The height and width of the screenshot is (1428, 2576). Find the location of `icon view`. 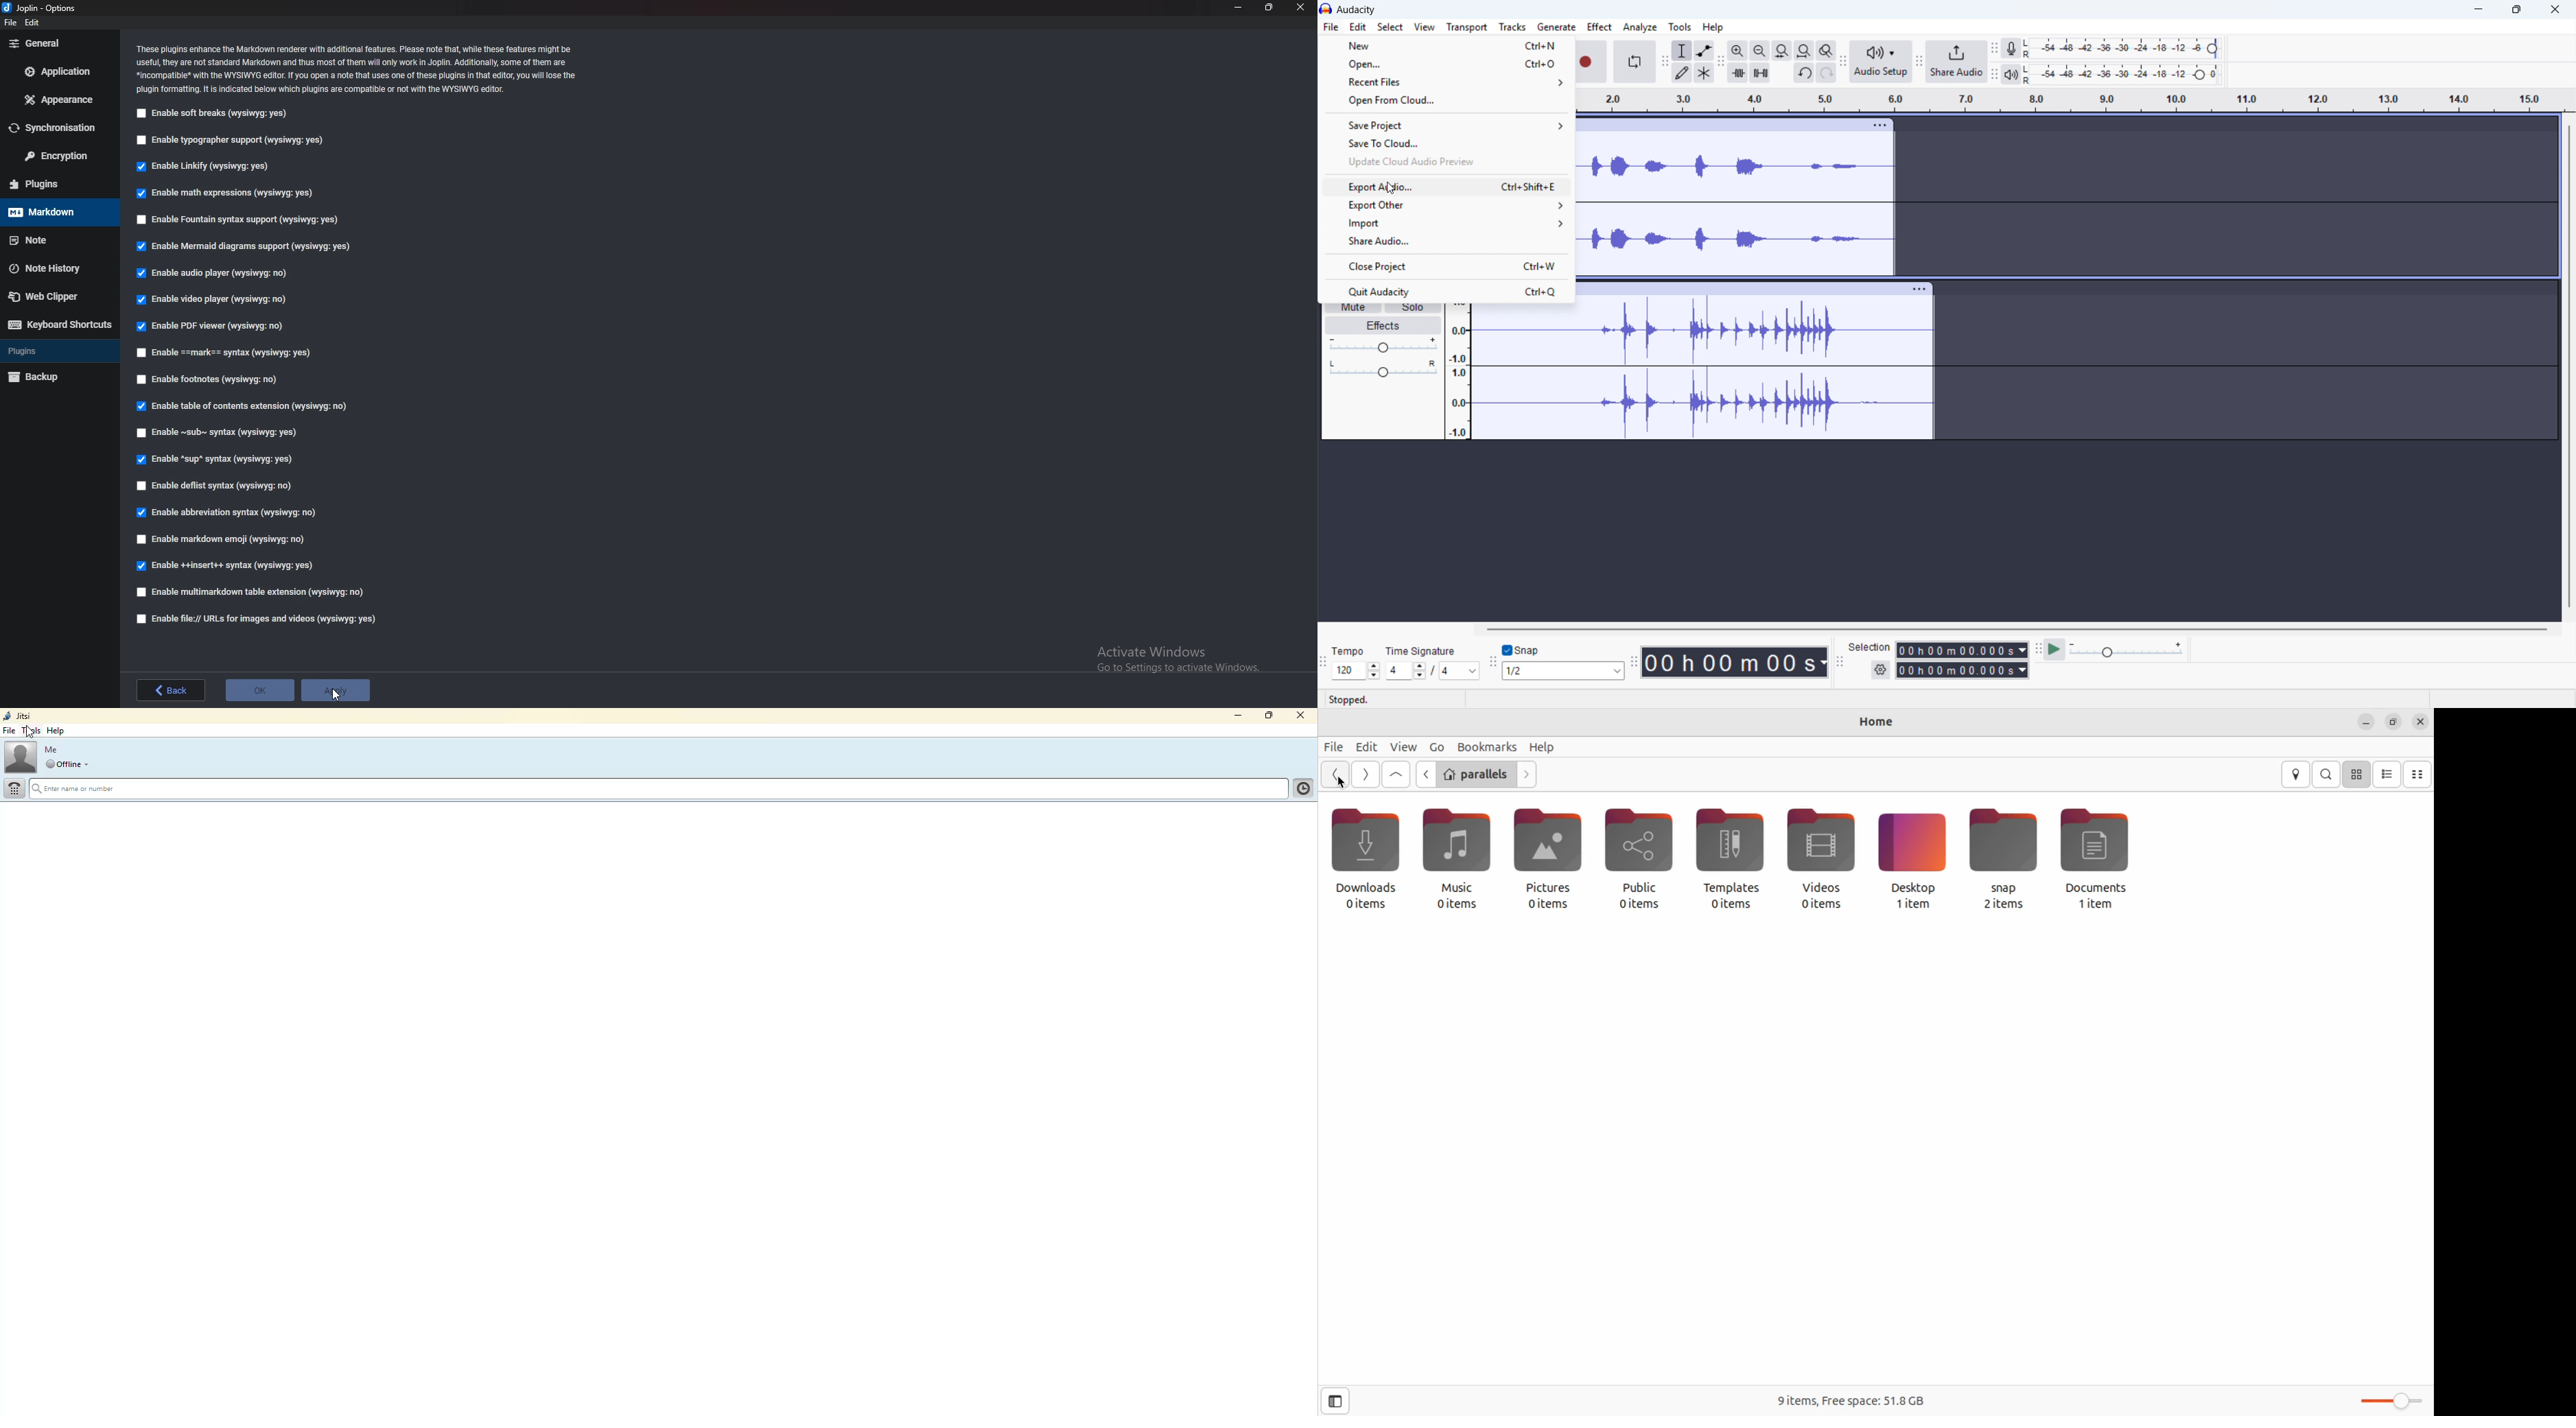

icon view is located at coordinates (2358, 774).